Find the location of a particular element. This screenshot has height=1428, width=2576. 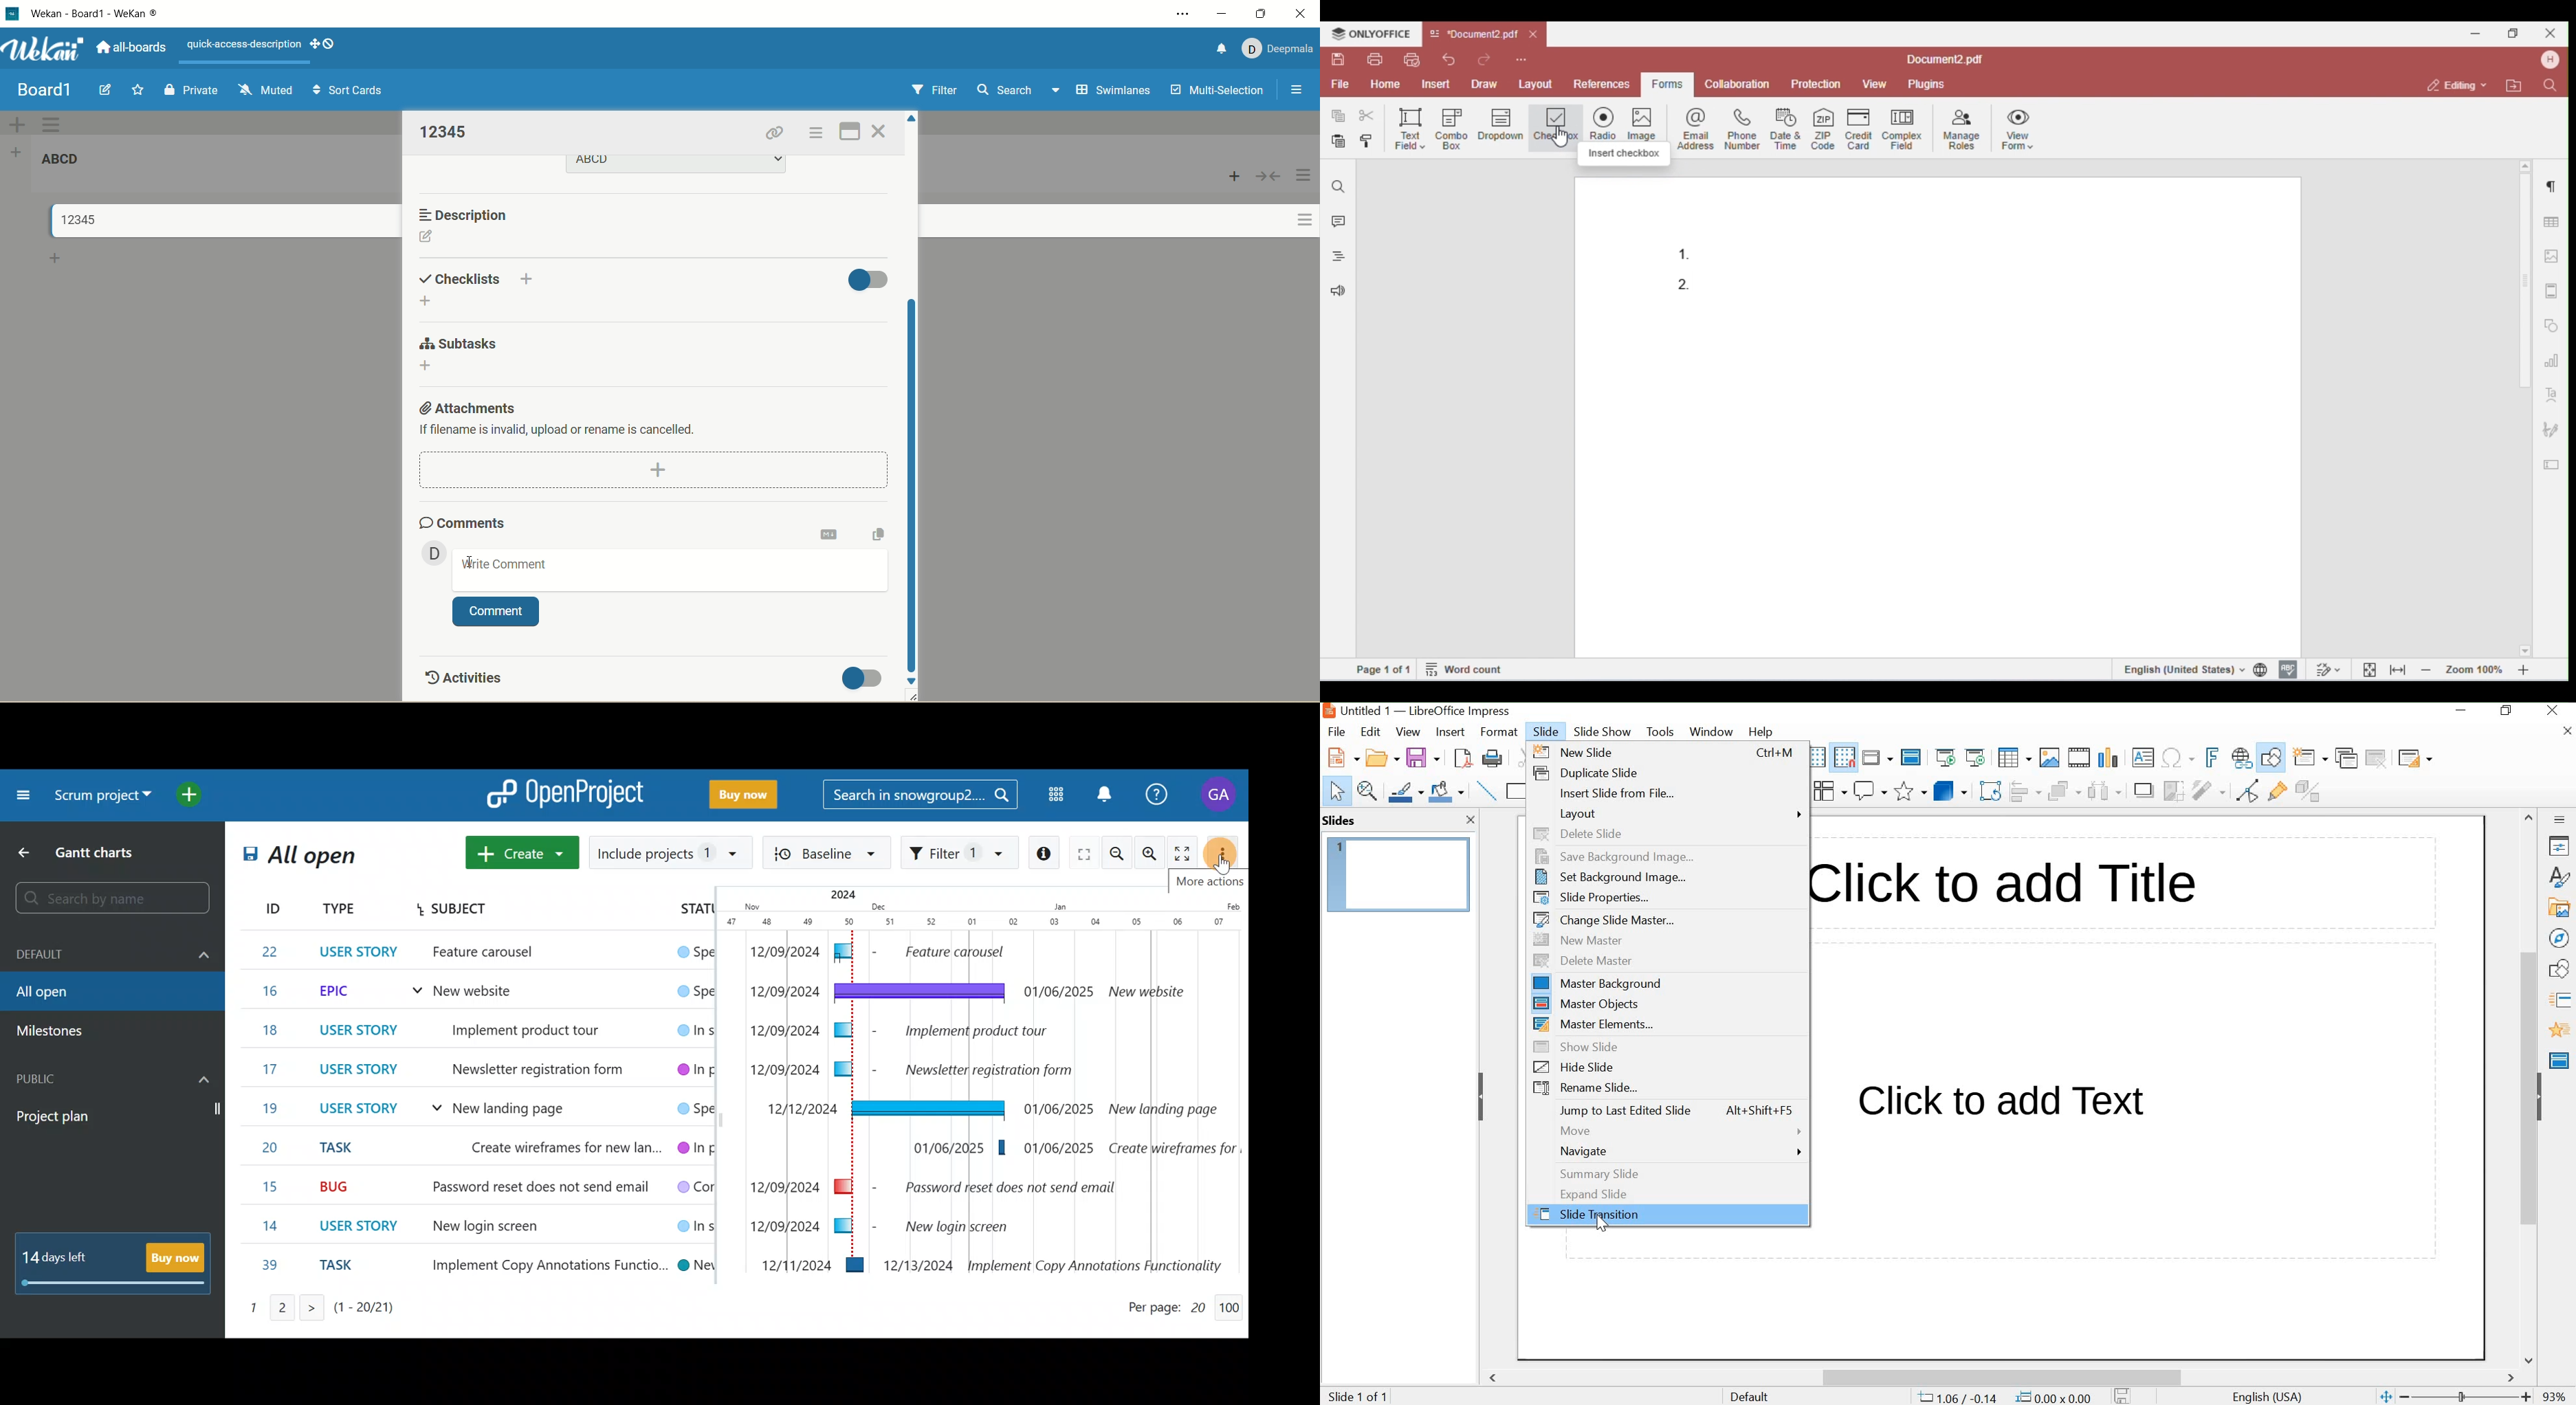

SUMMARY SLIDE is located at coordinates (1667, 1173).